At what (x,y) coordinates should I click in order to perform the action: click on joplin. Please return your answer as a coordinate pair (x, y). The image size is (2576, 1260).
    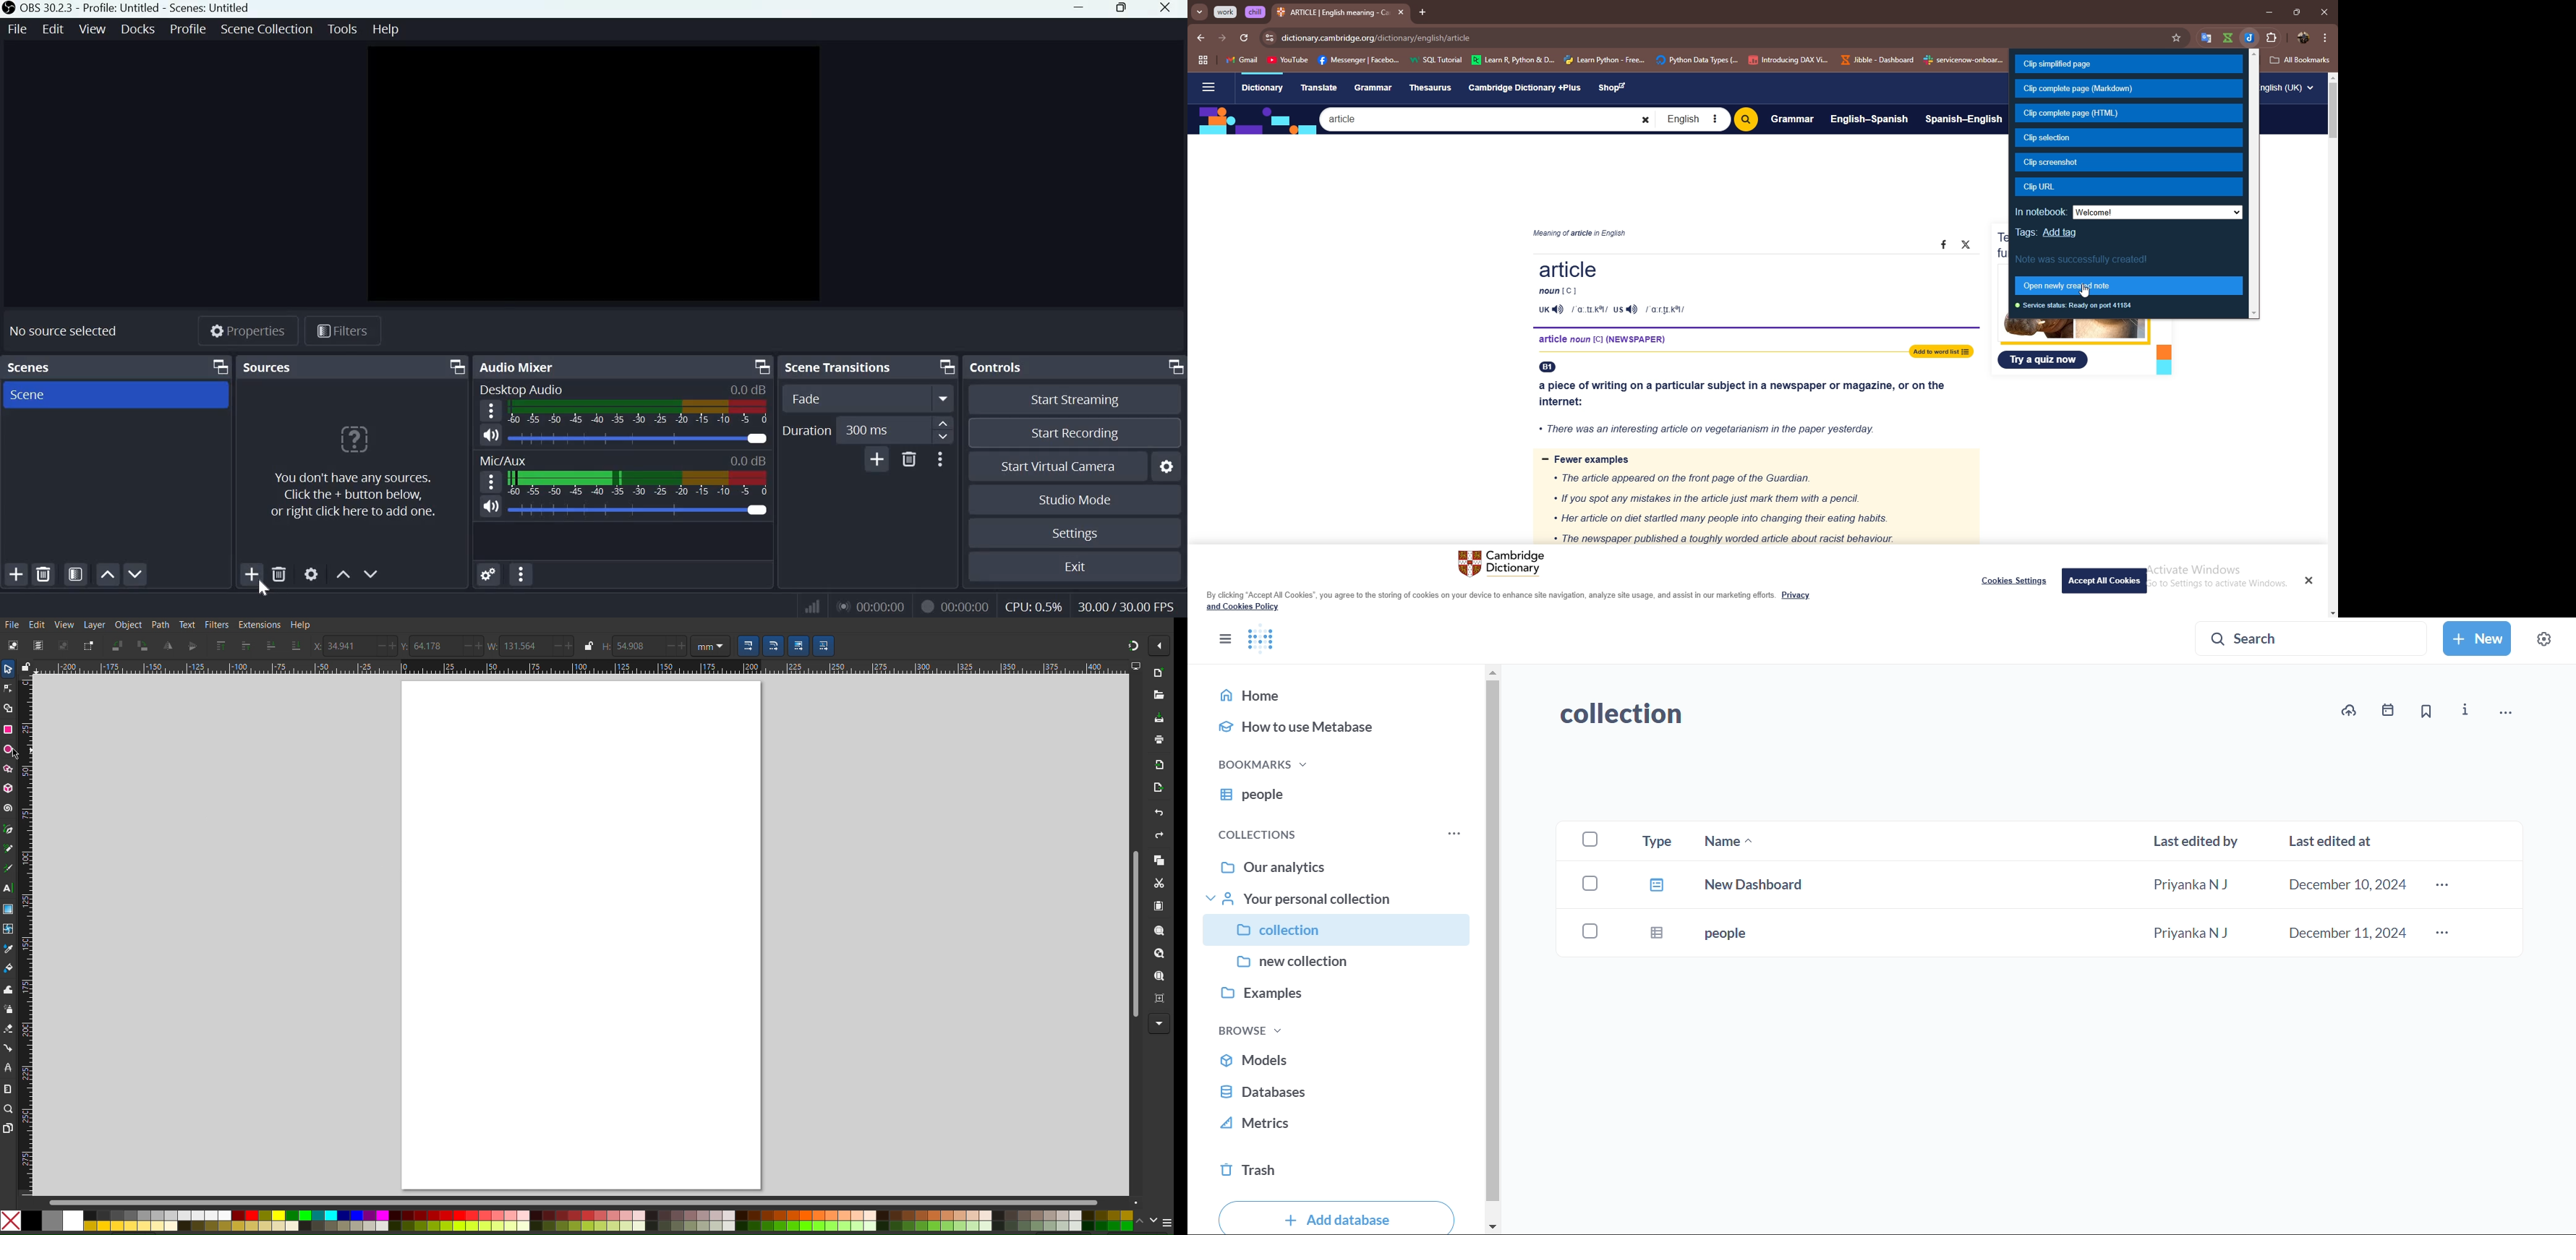
    Looking at the image, I should click on (2251, 37).